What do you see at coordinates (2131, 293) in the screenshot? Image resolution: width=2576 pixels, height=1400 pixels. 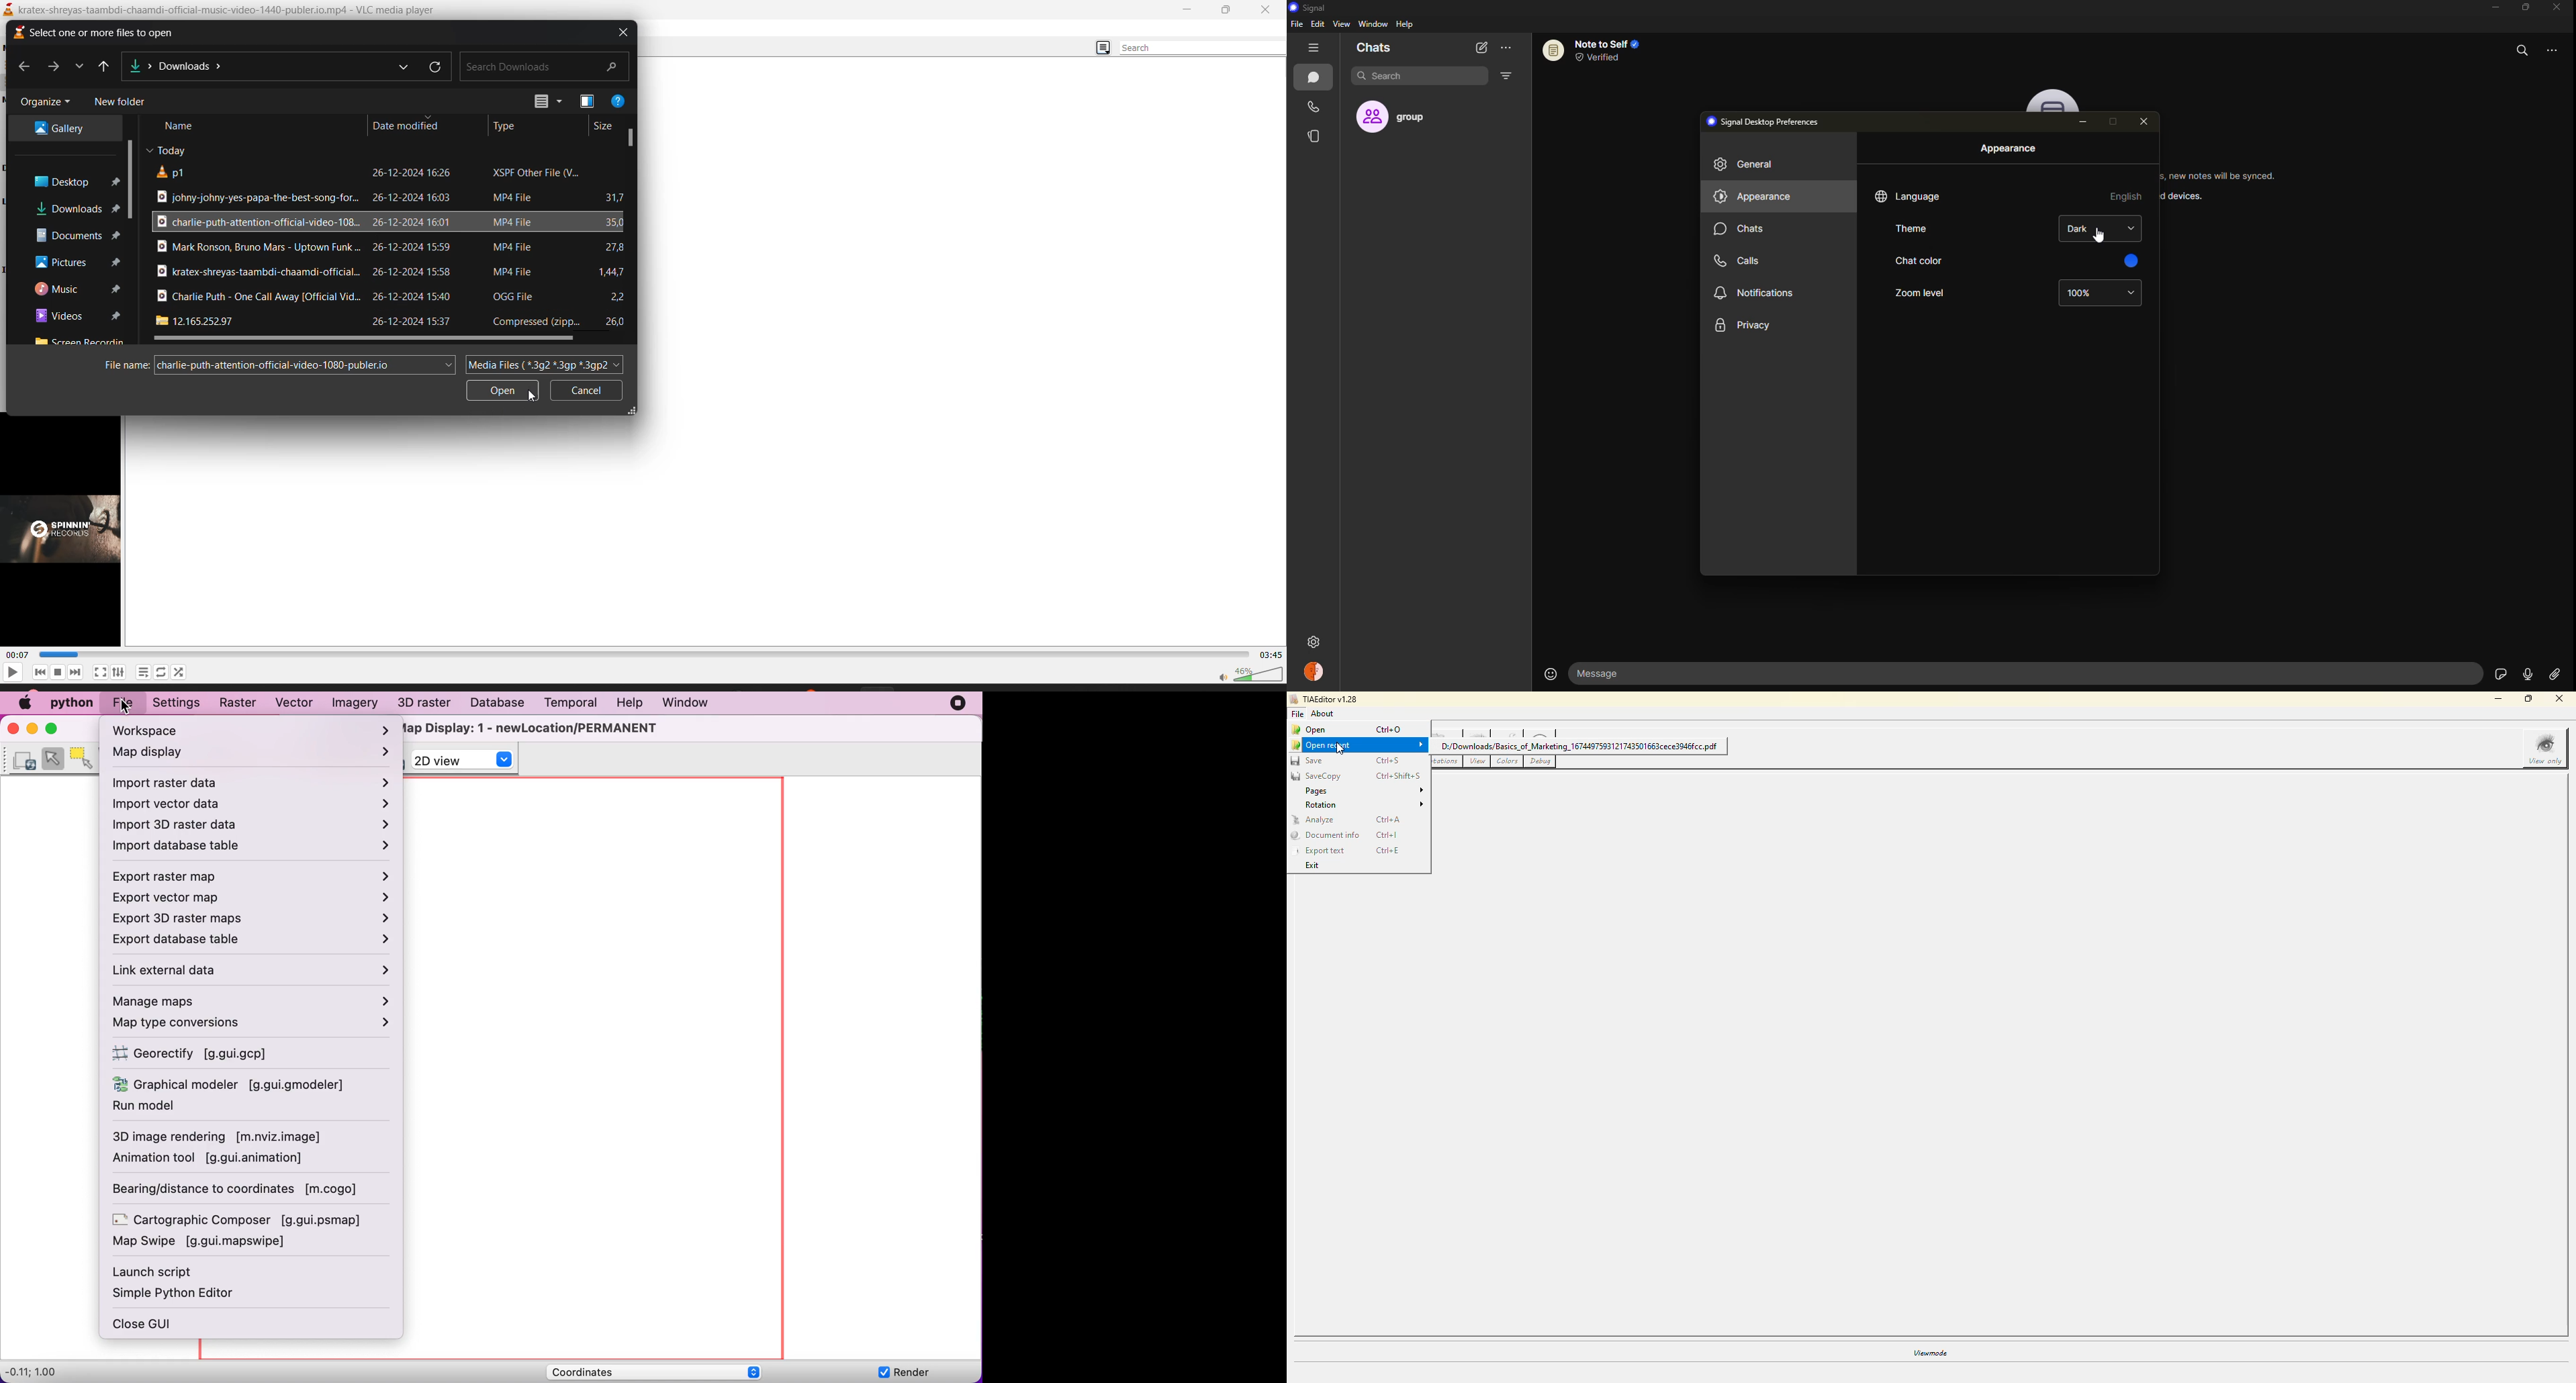 I see `drop down` at bounding box center [2131, 293].